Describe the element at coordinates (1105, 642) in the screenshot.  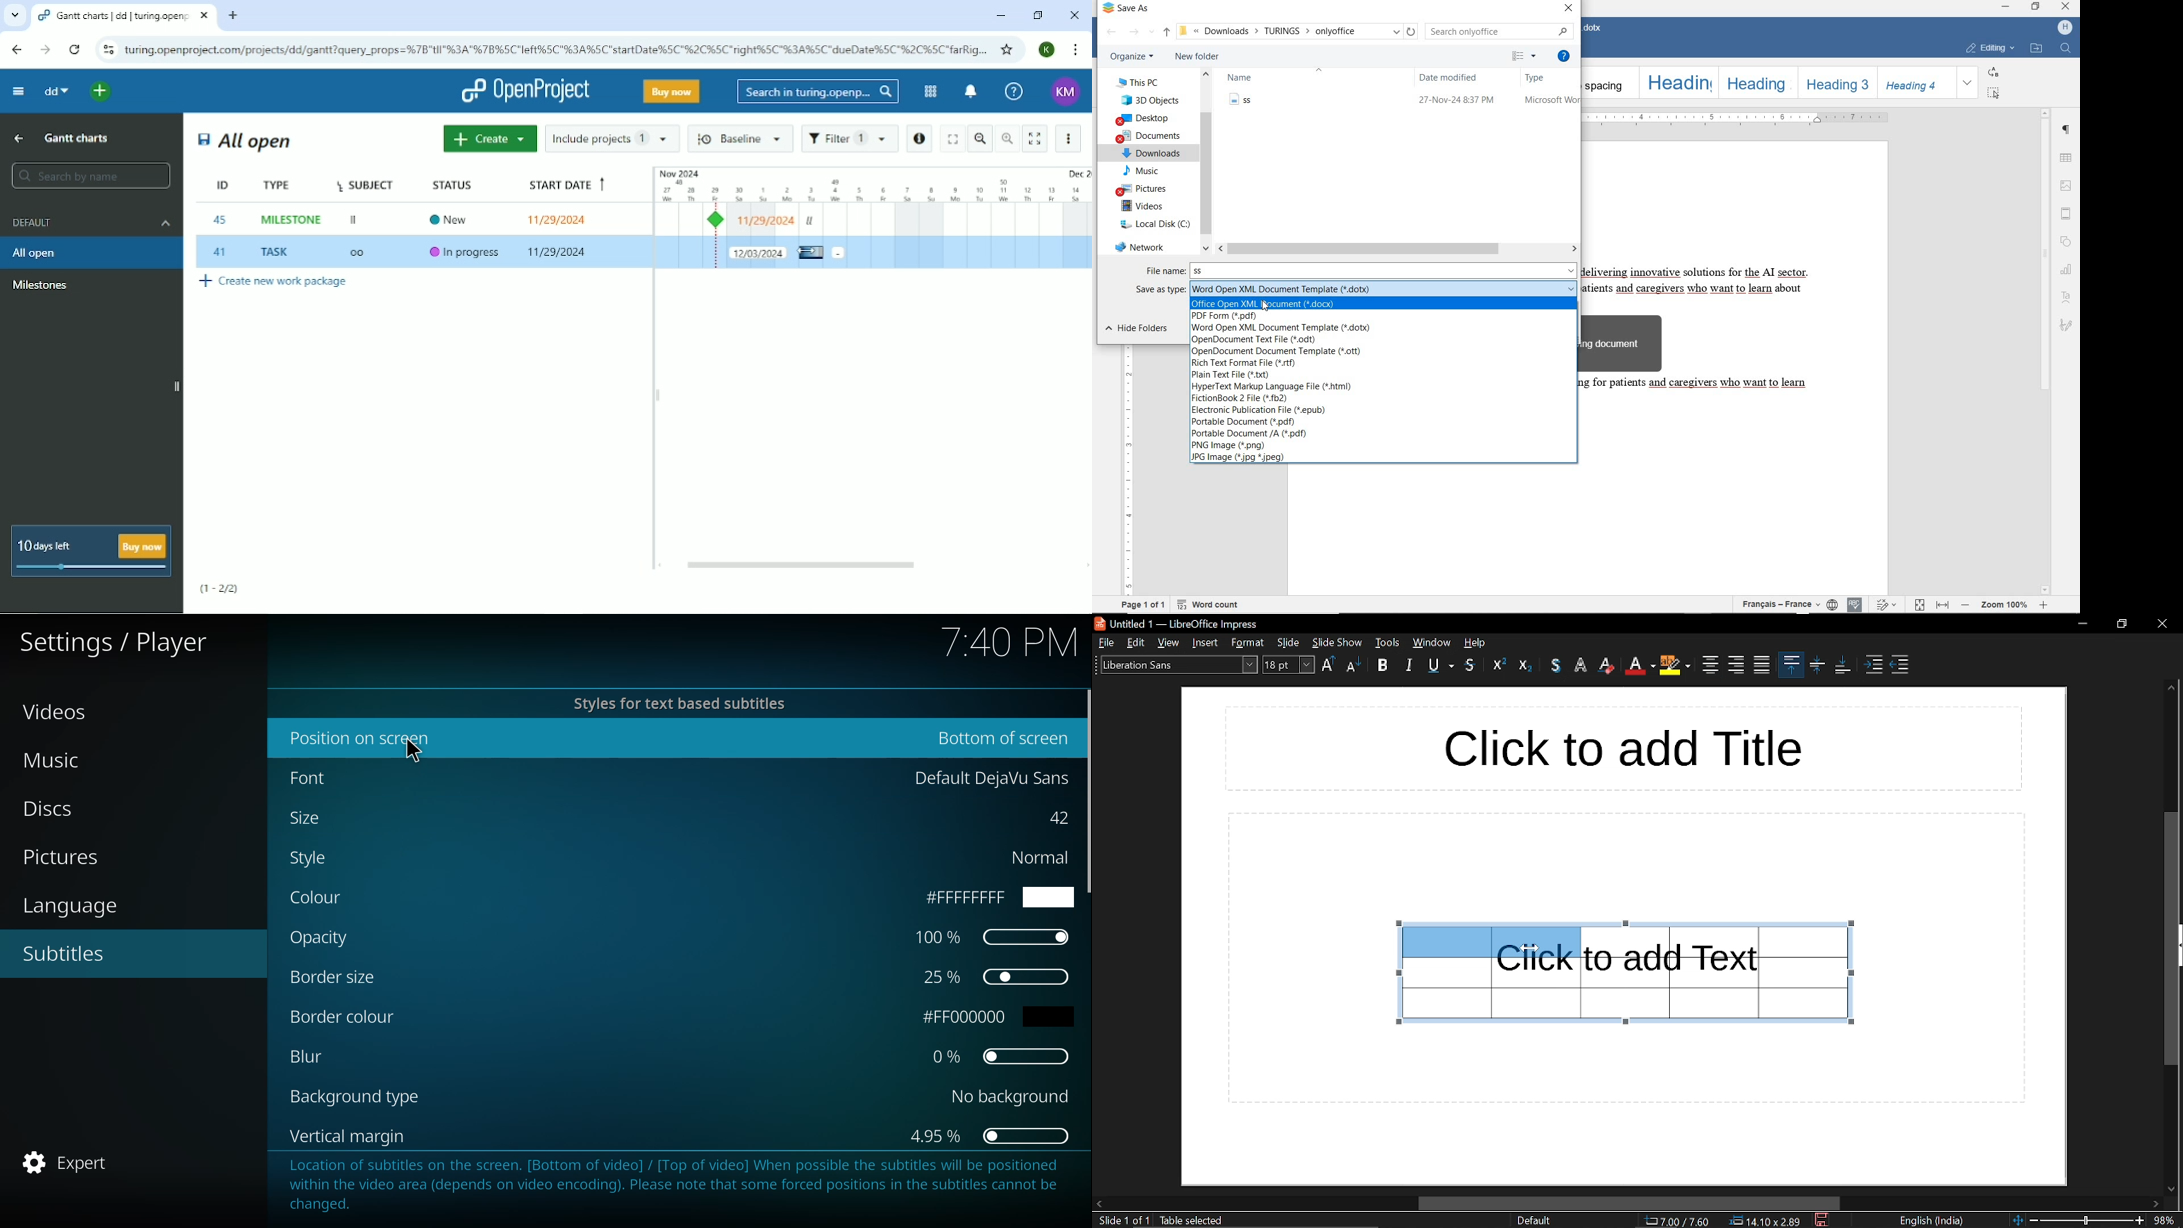
I see `file` at that location.